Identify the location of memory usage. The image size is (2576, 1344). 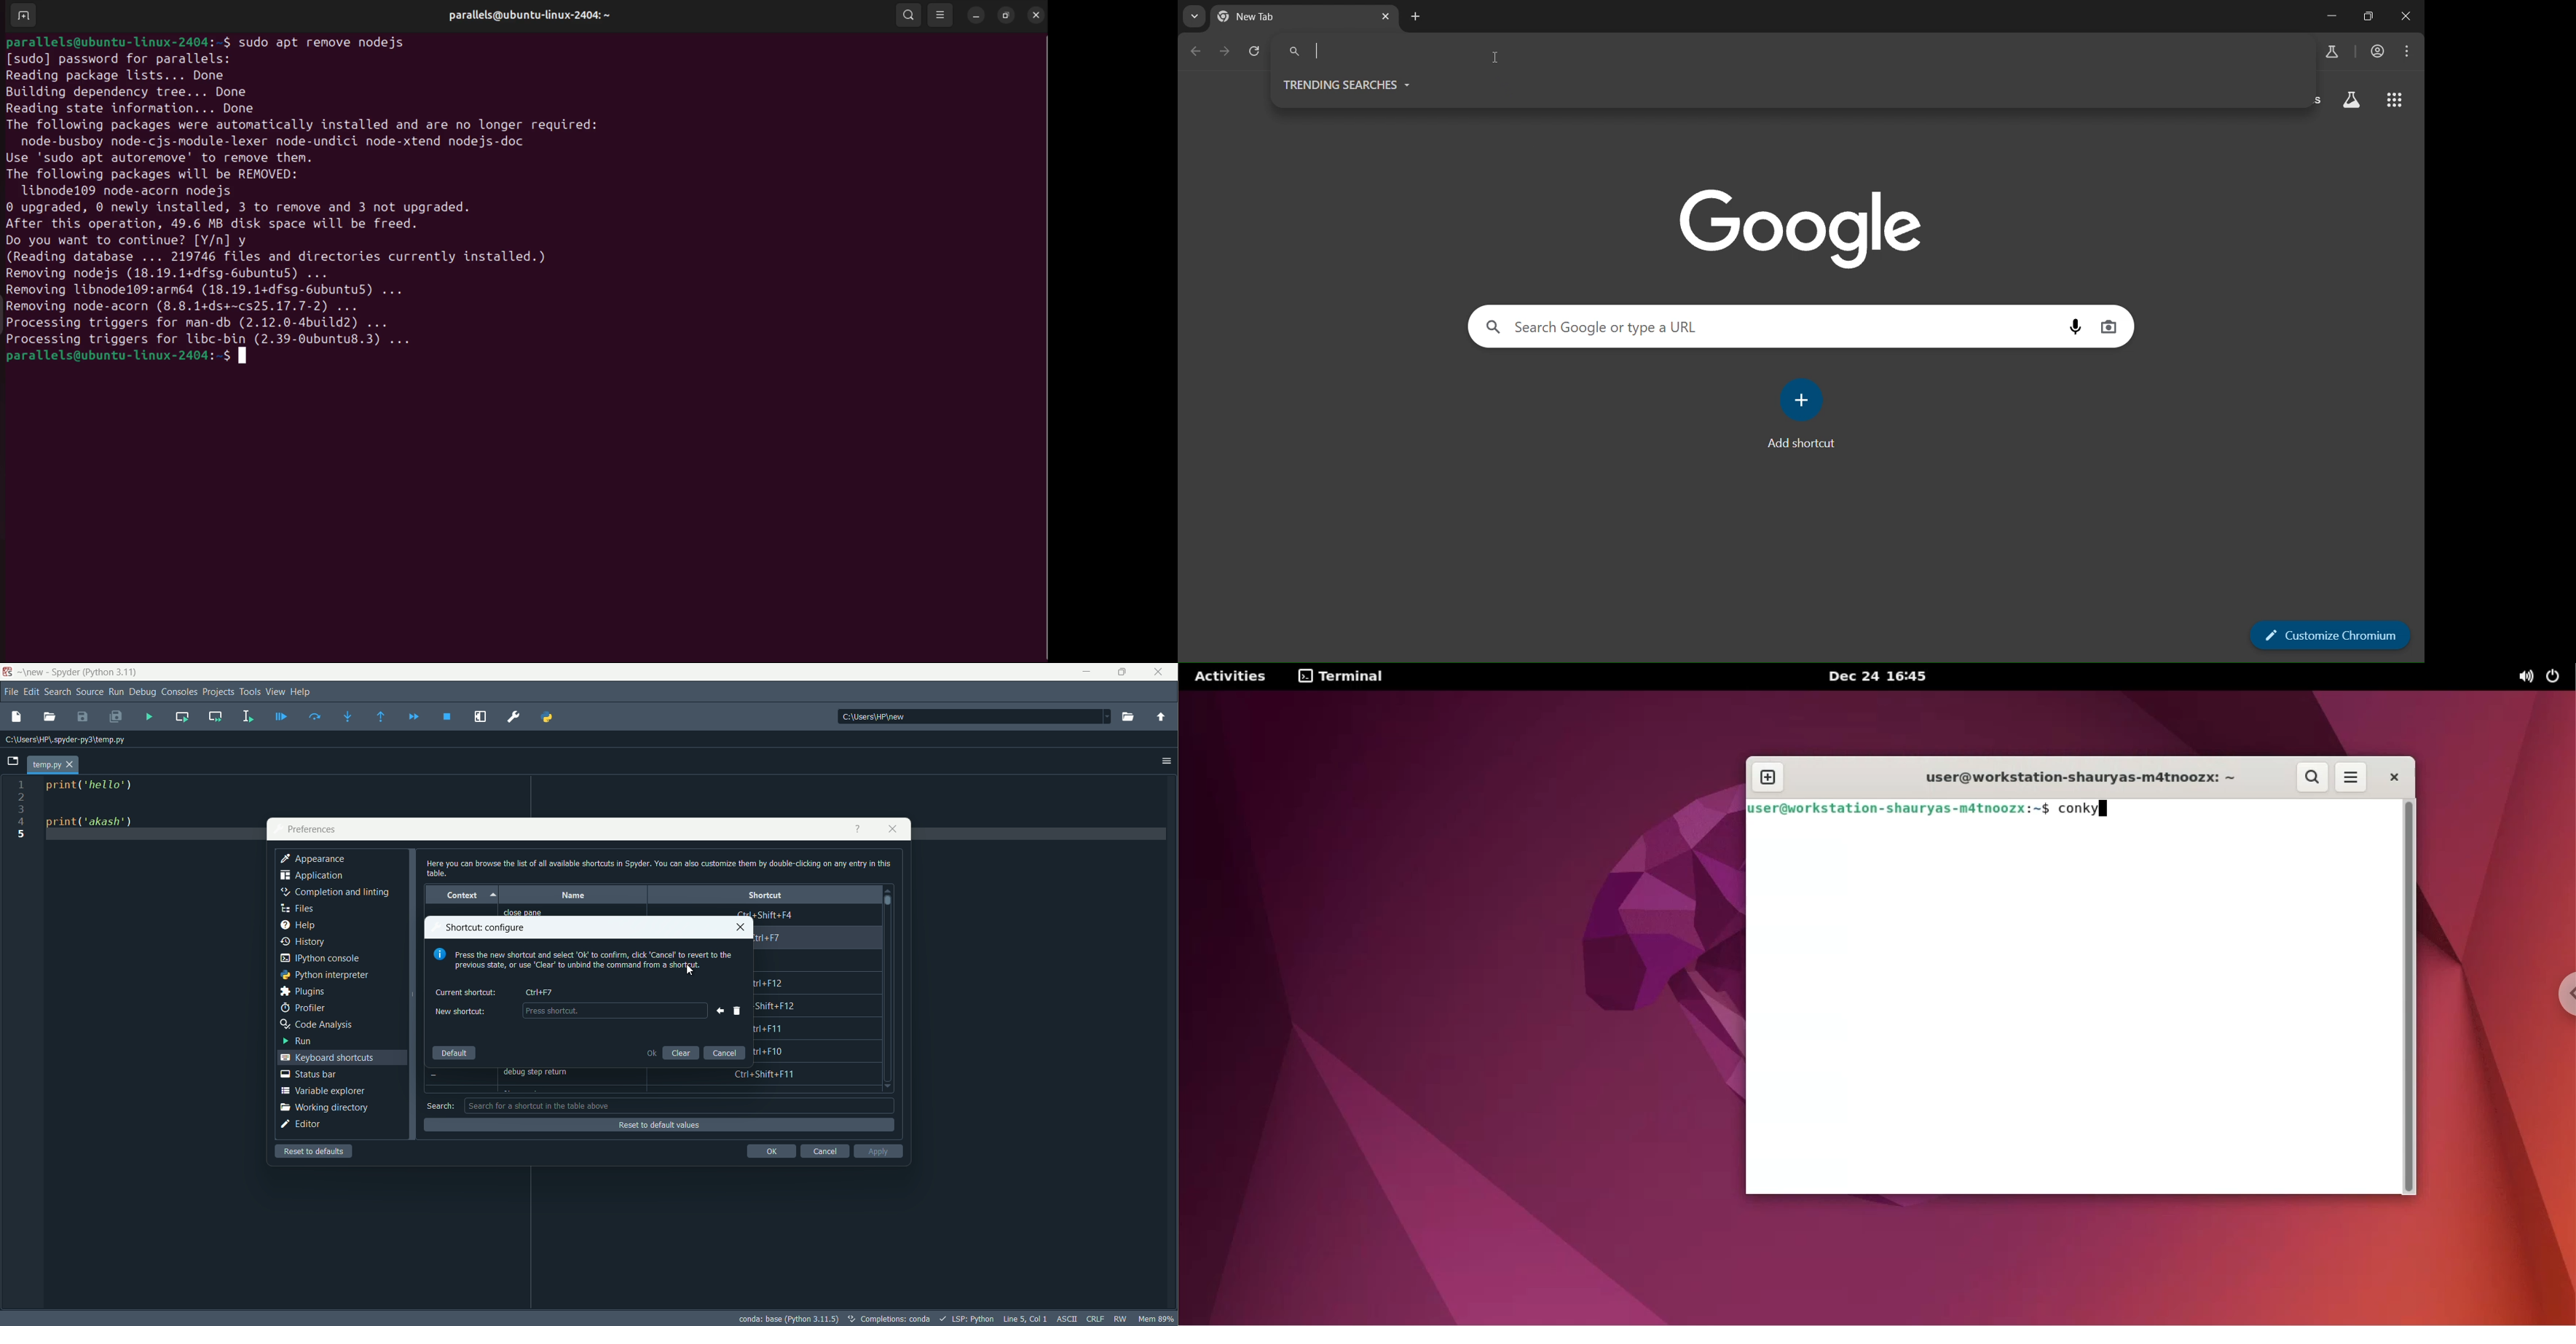
(1159, 1319).